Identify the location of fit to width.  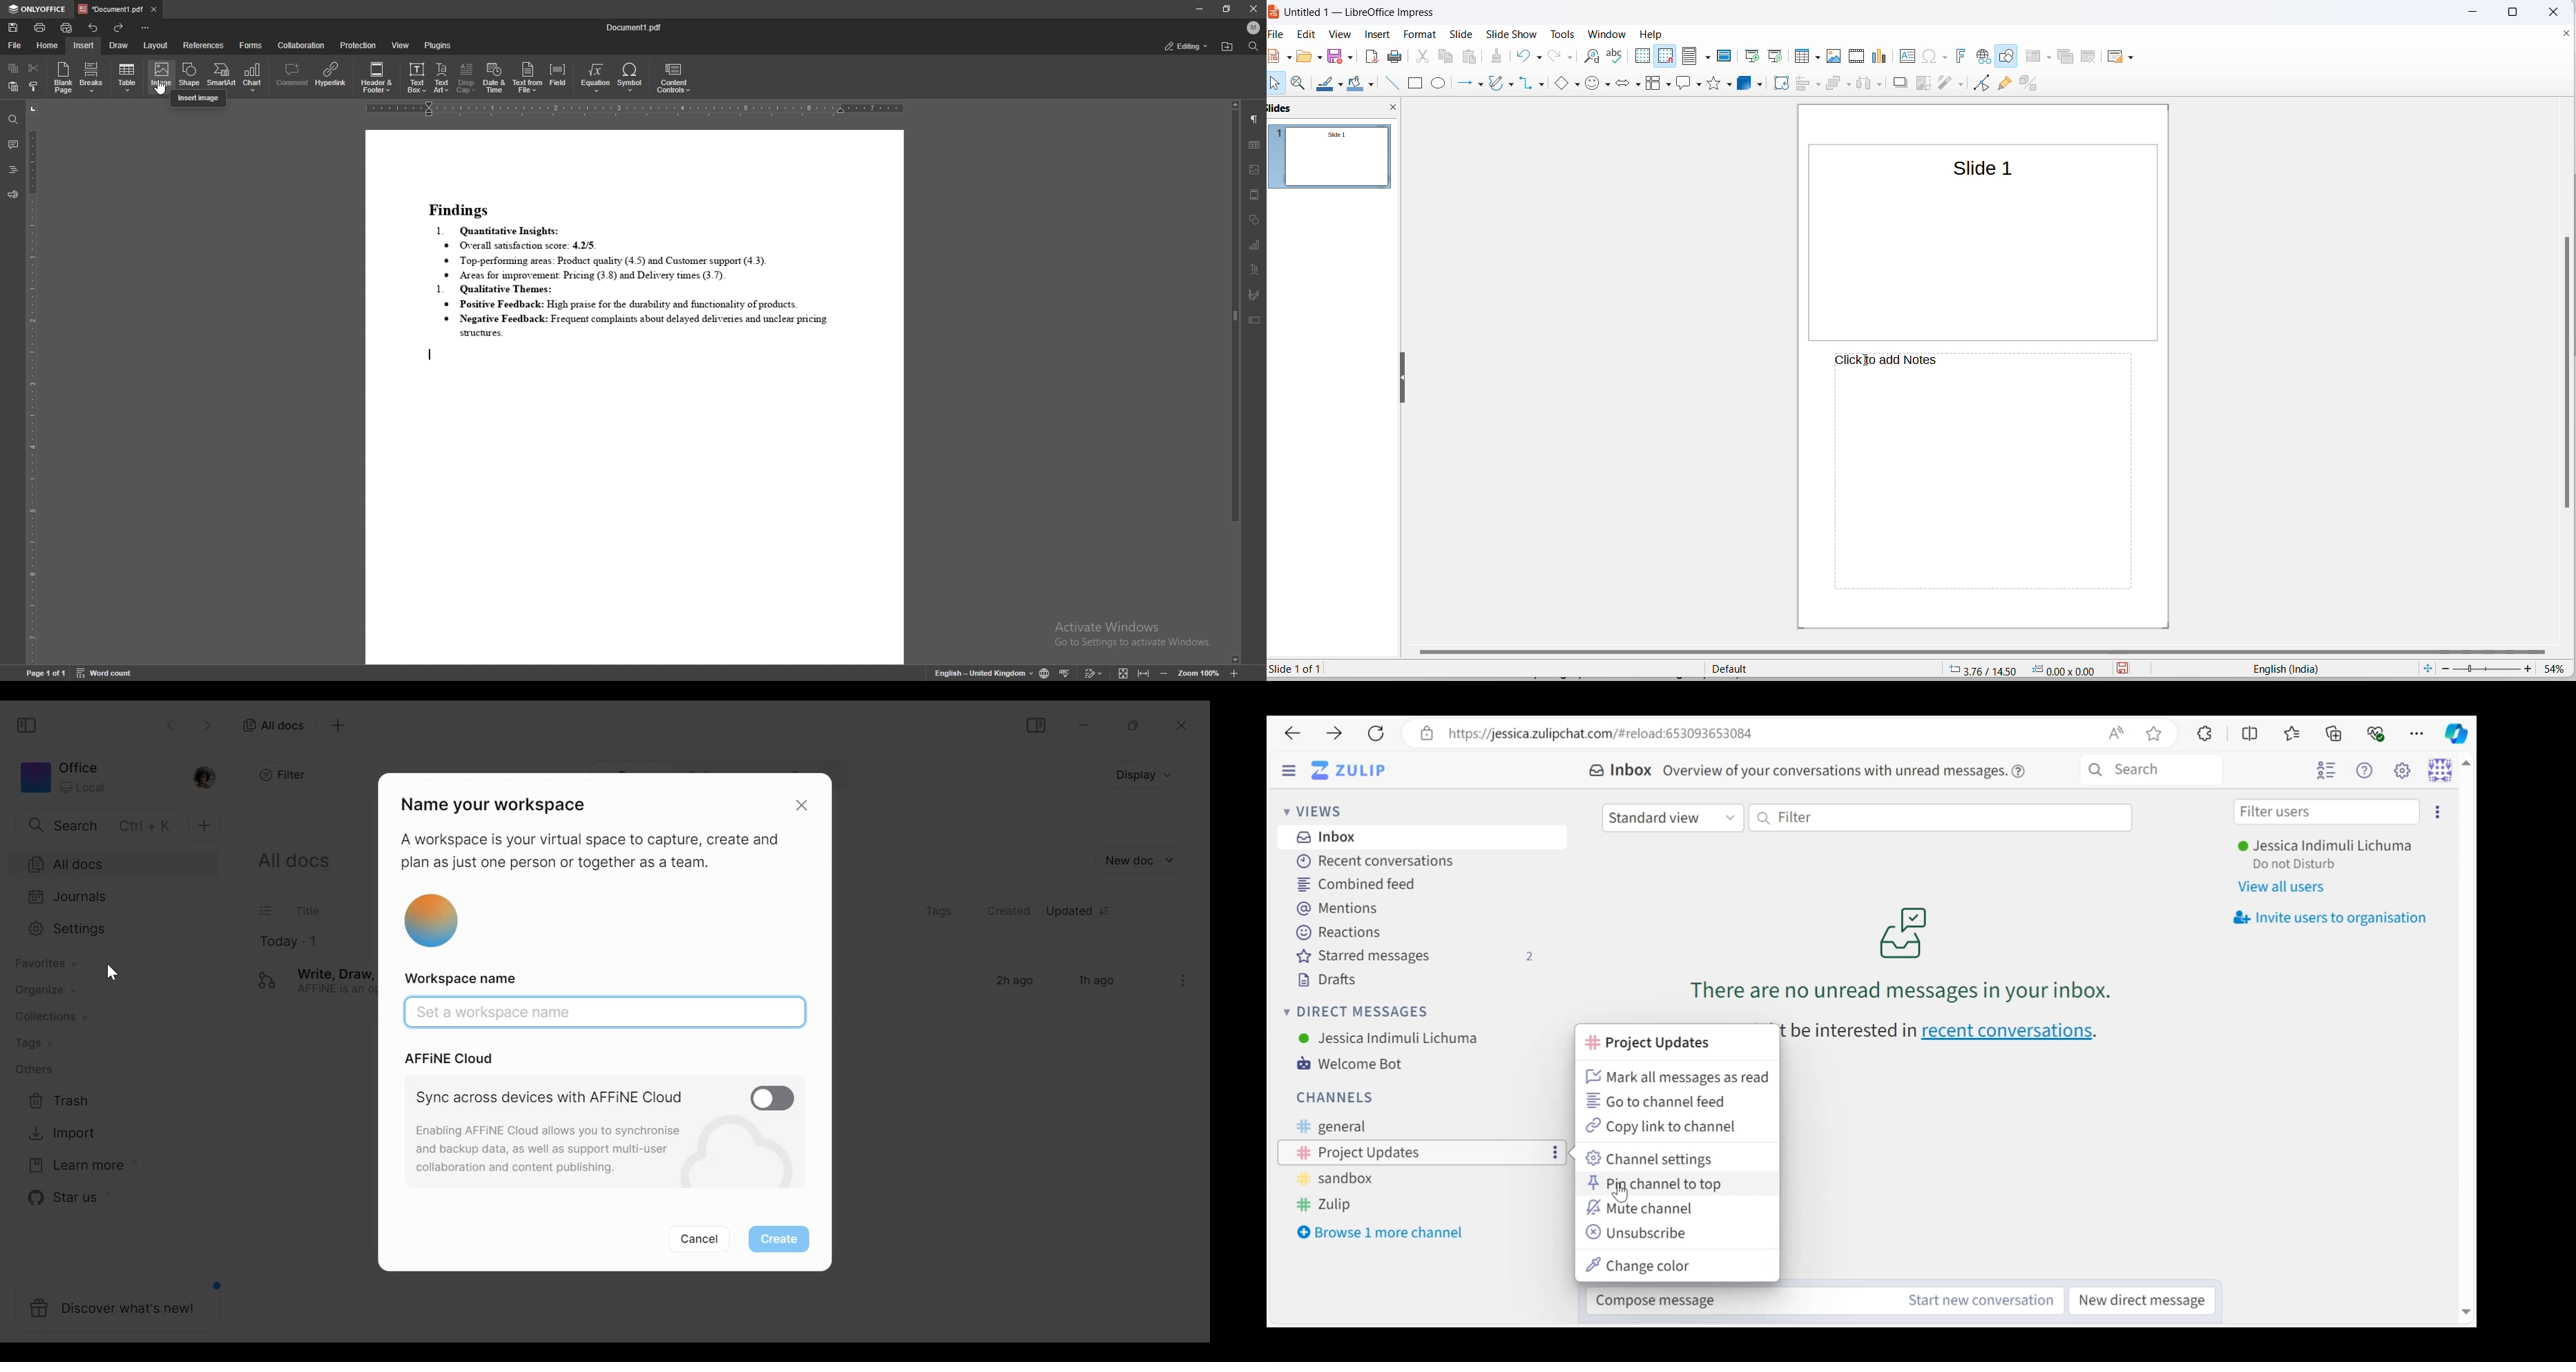
(1144, 672).